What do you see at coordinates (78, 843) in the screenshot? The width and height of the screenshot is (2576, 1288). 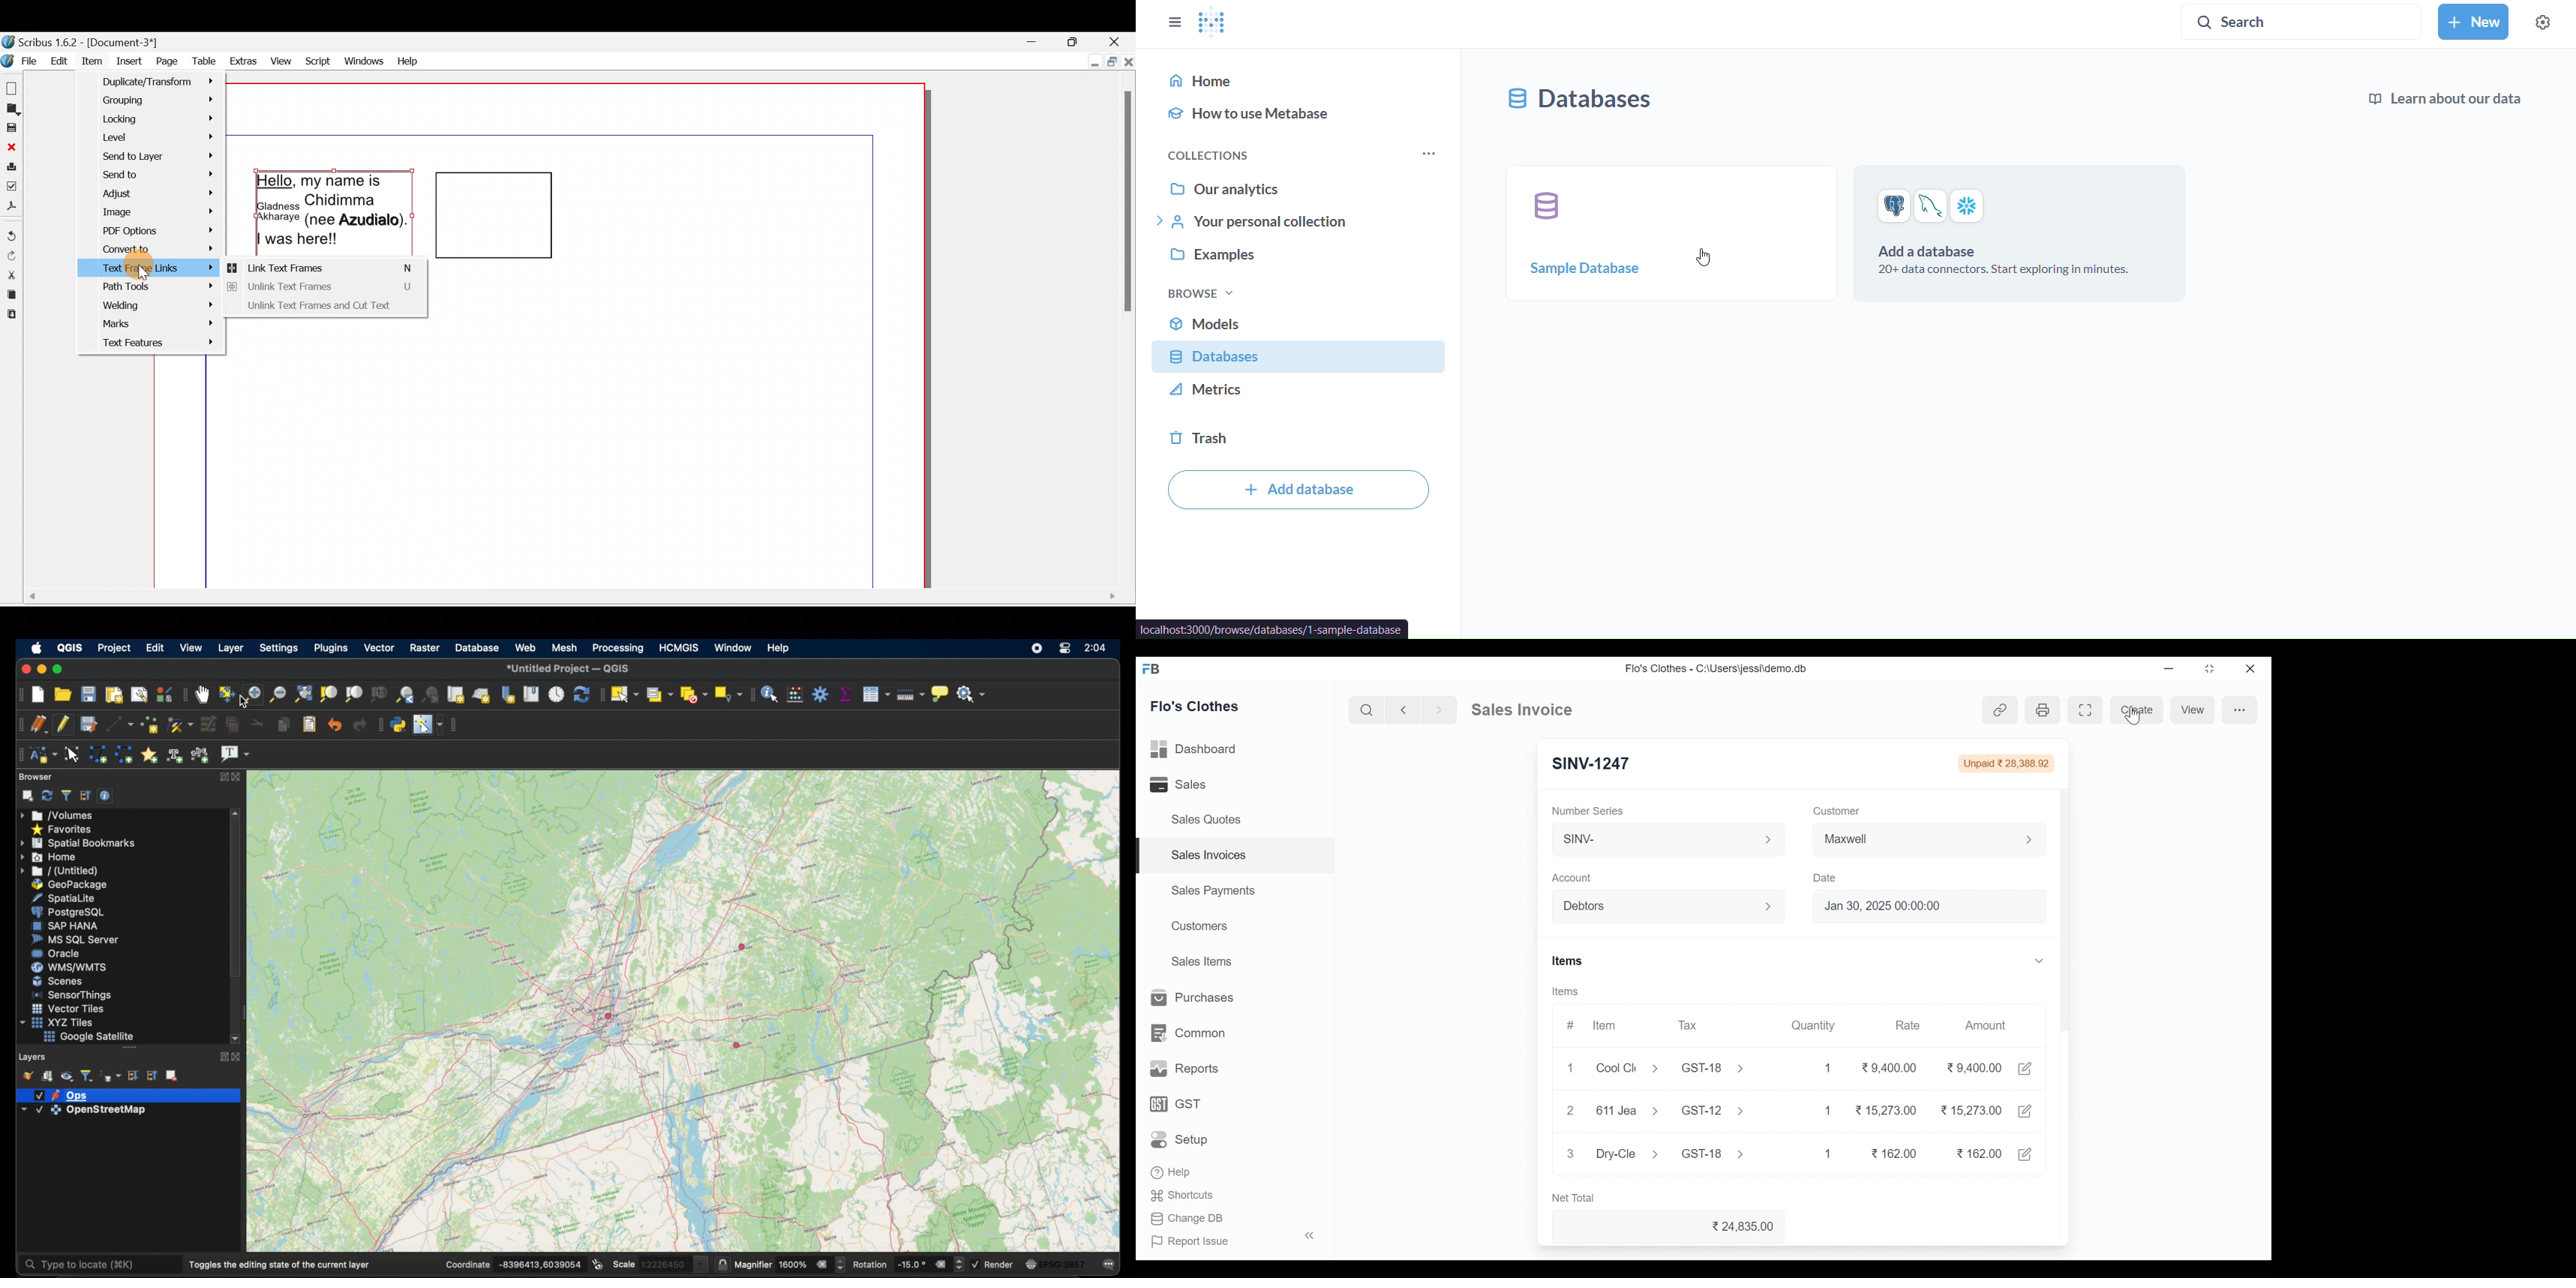 I see `spatial bookmarks` at bounding box center [78, 843].